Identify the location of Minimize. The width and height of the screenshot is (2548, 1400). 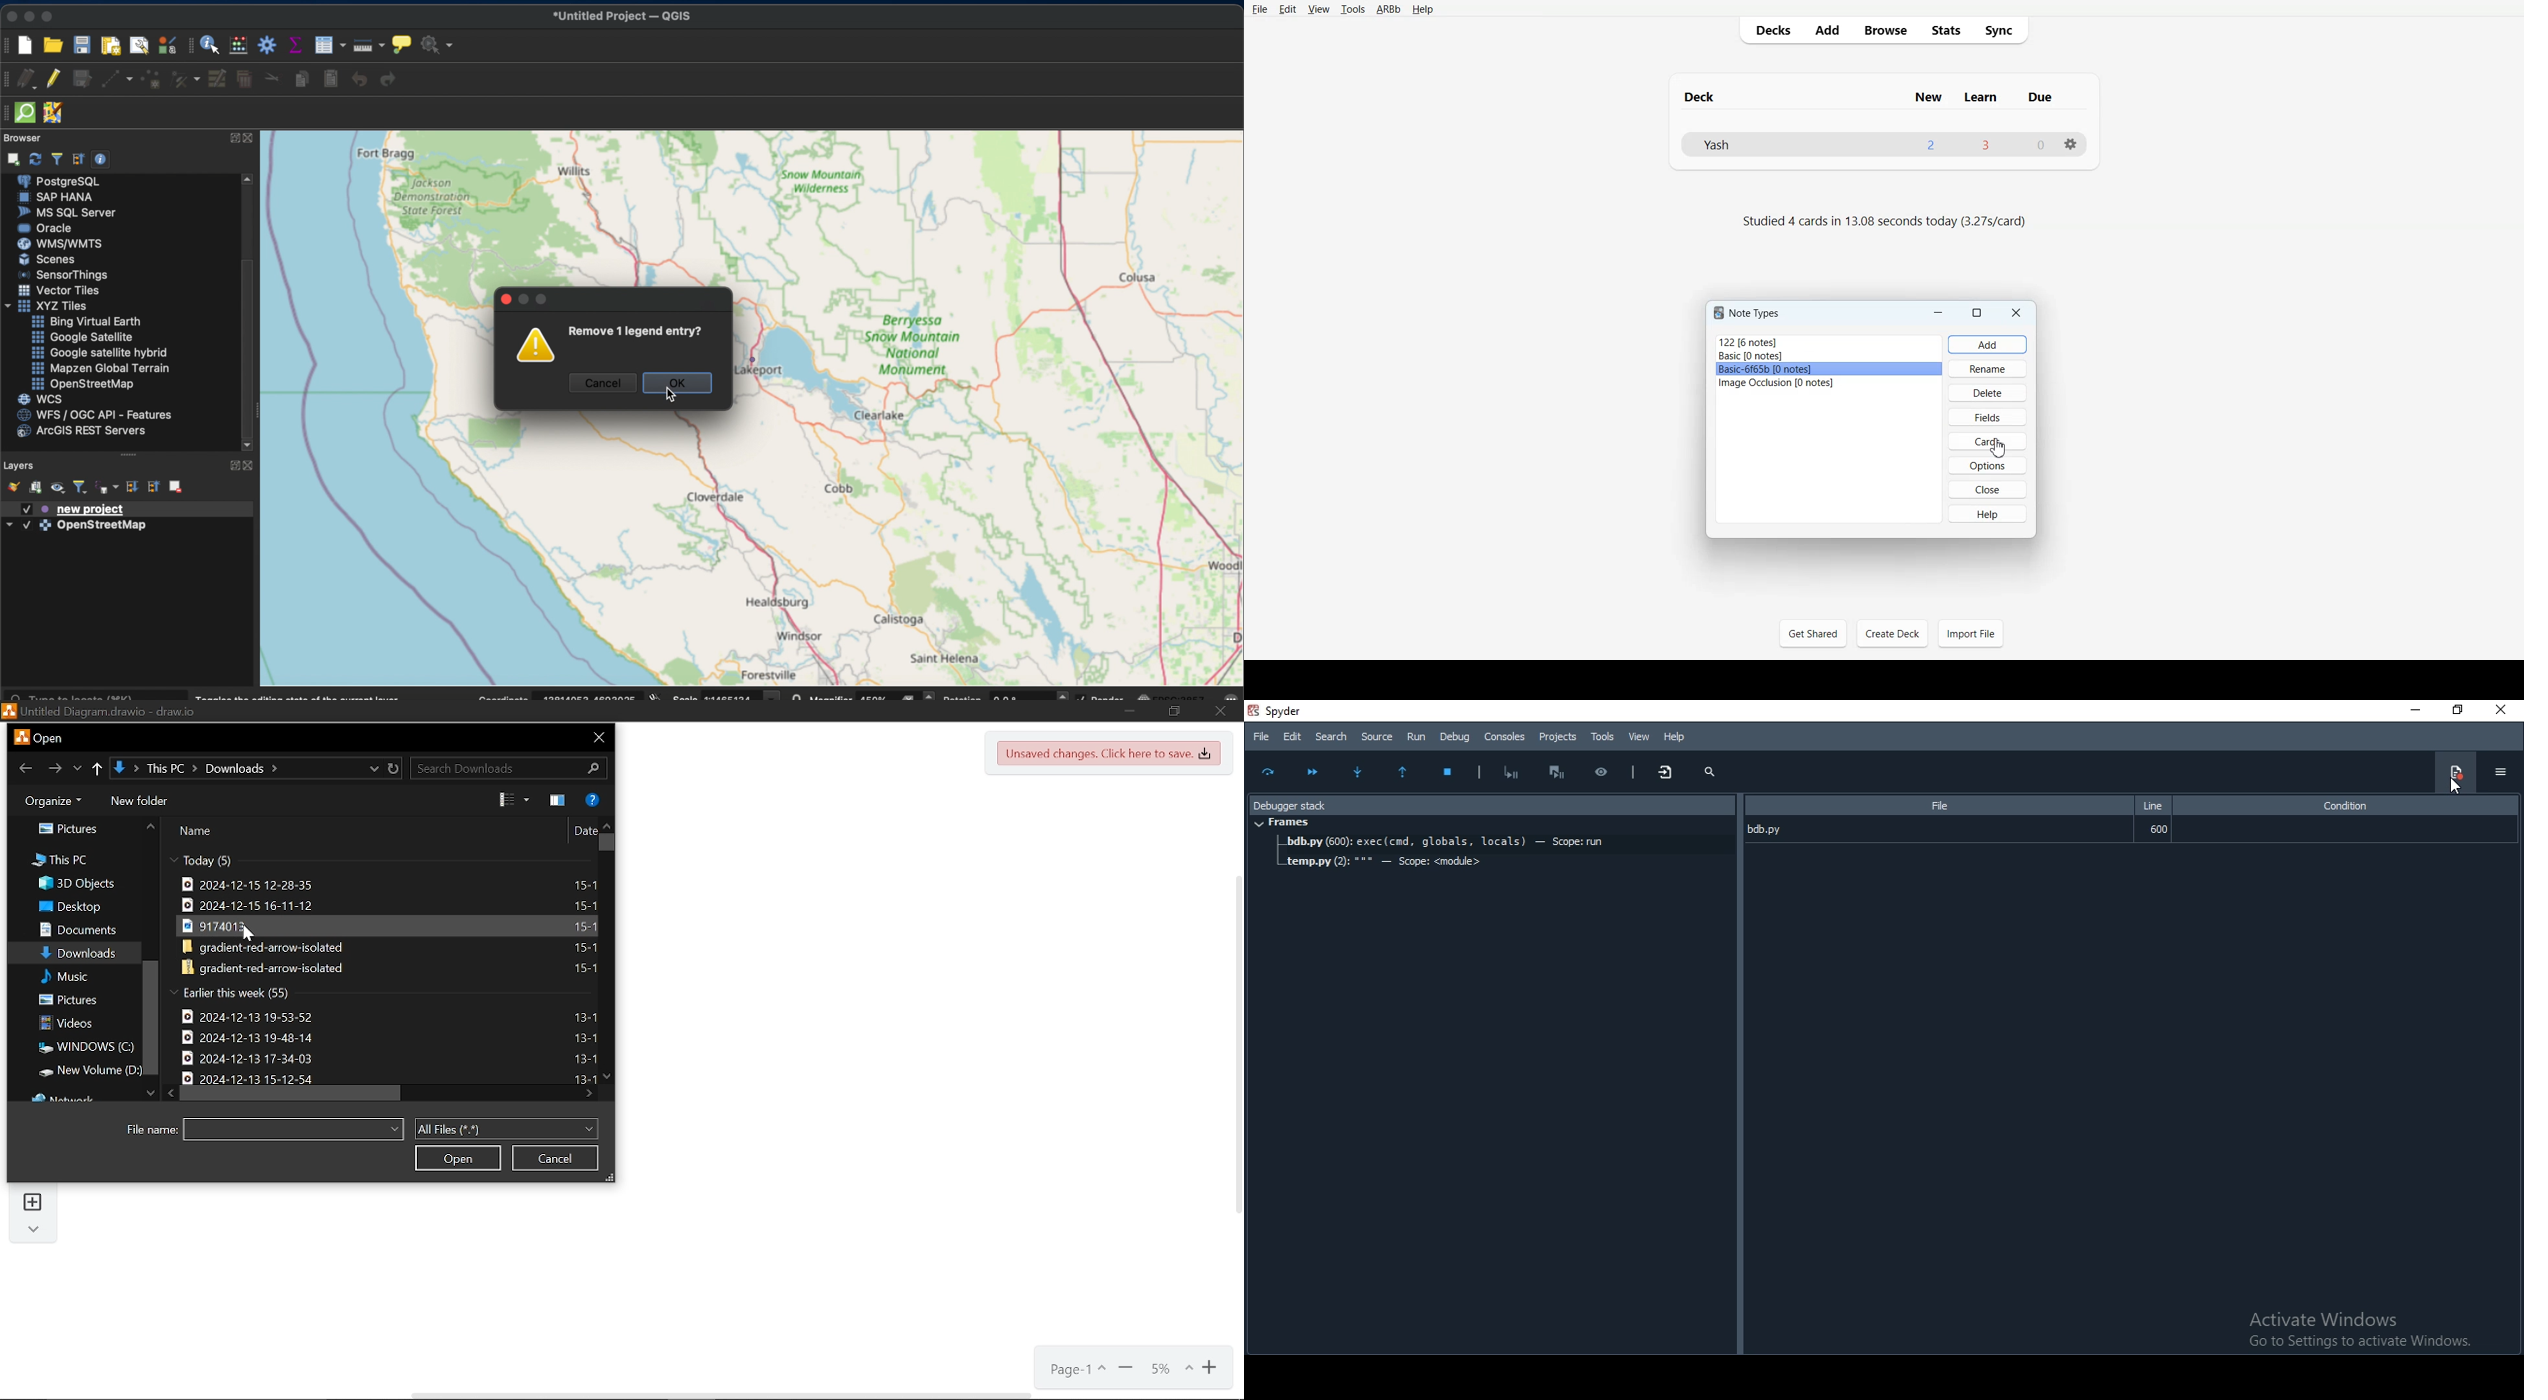
(1132, 710).